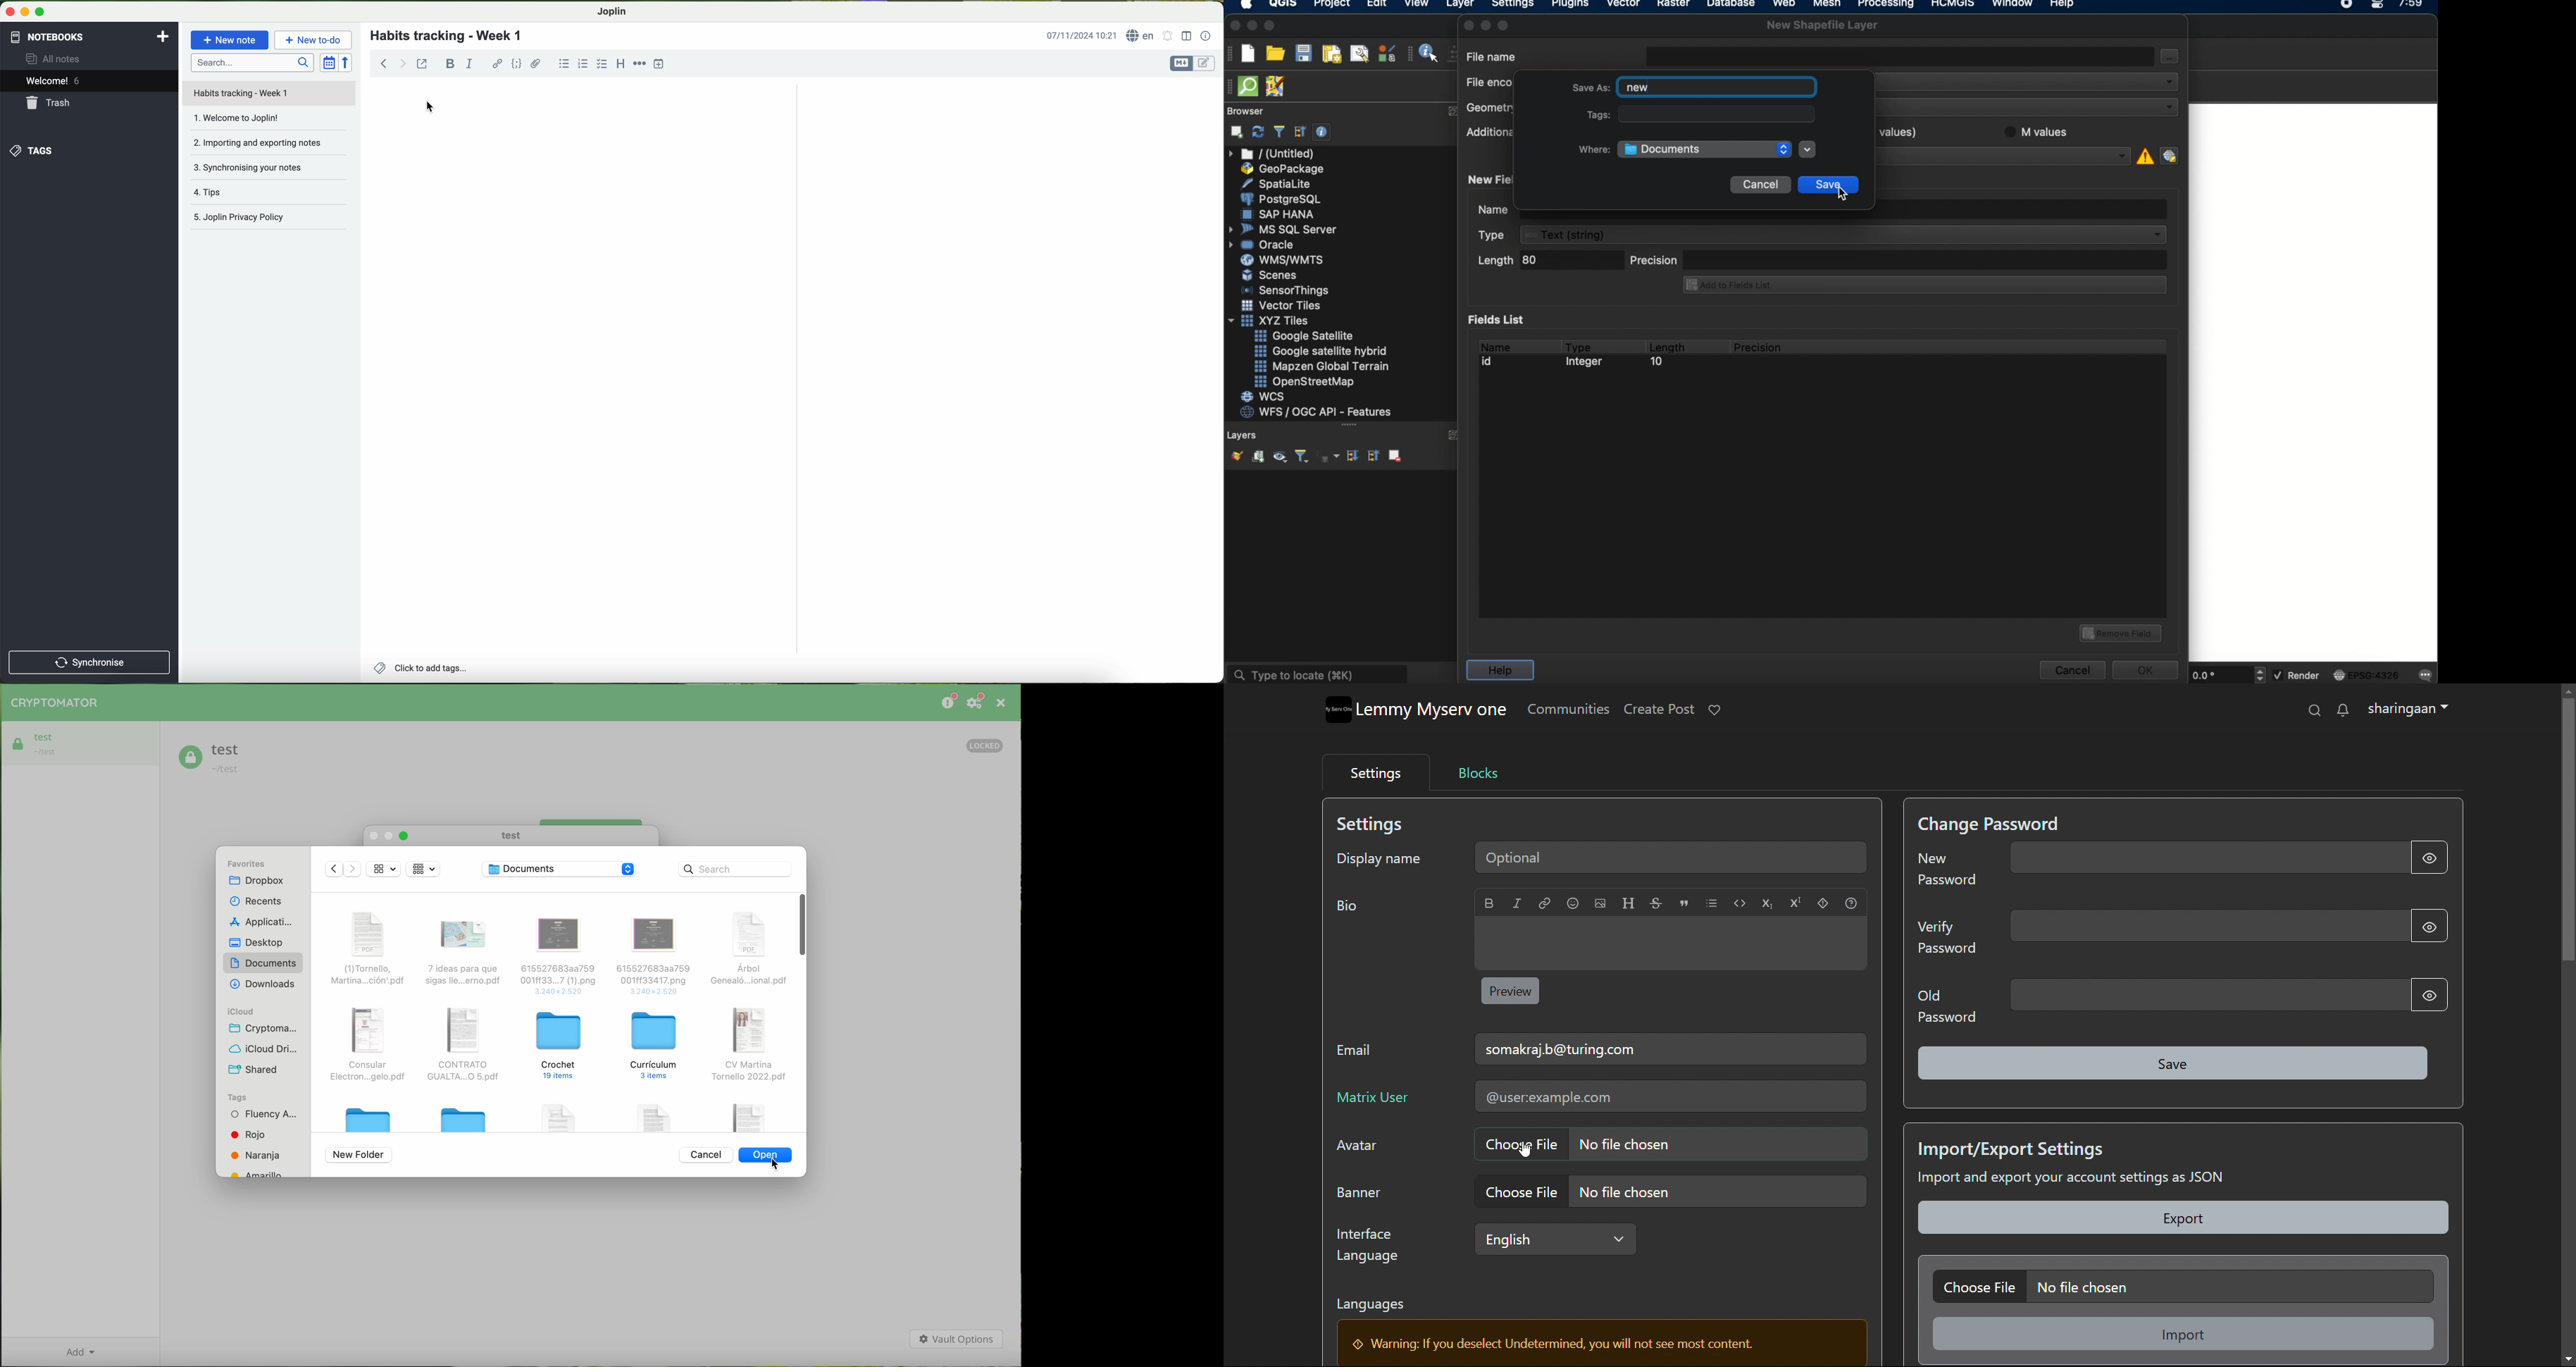 The image size is (2576, 1372). Describe the element at coordinates (1317, 673) in the screenshot. I see `type to locate` at that location.